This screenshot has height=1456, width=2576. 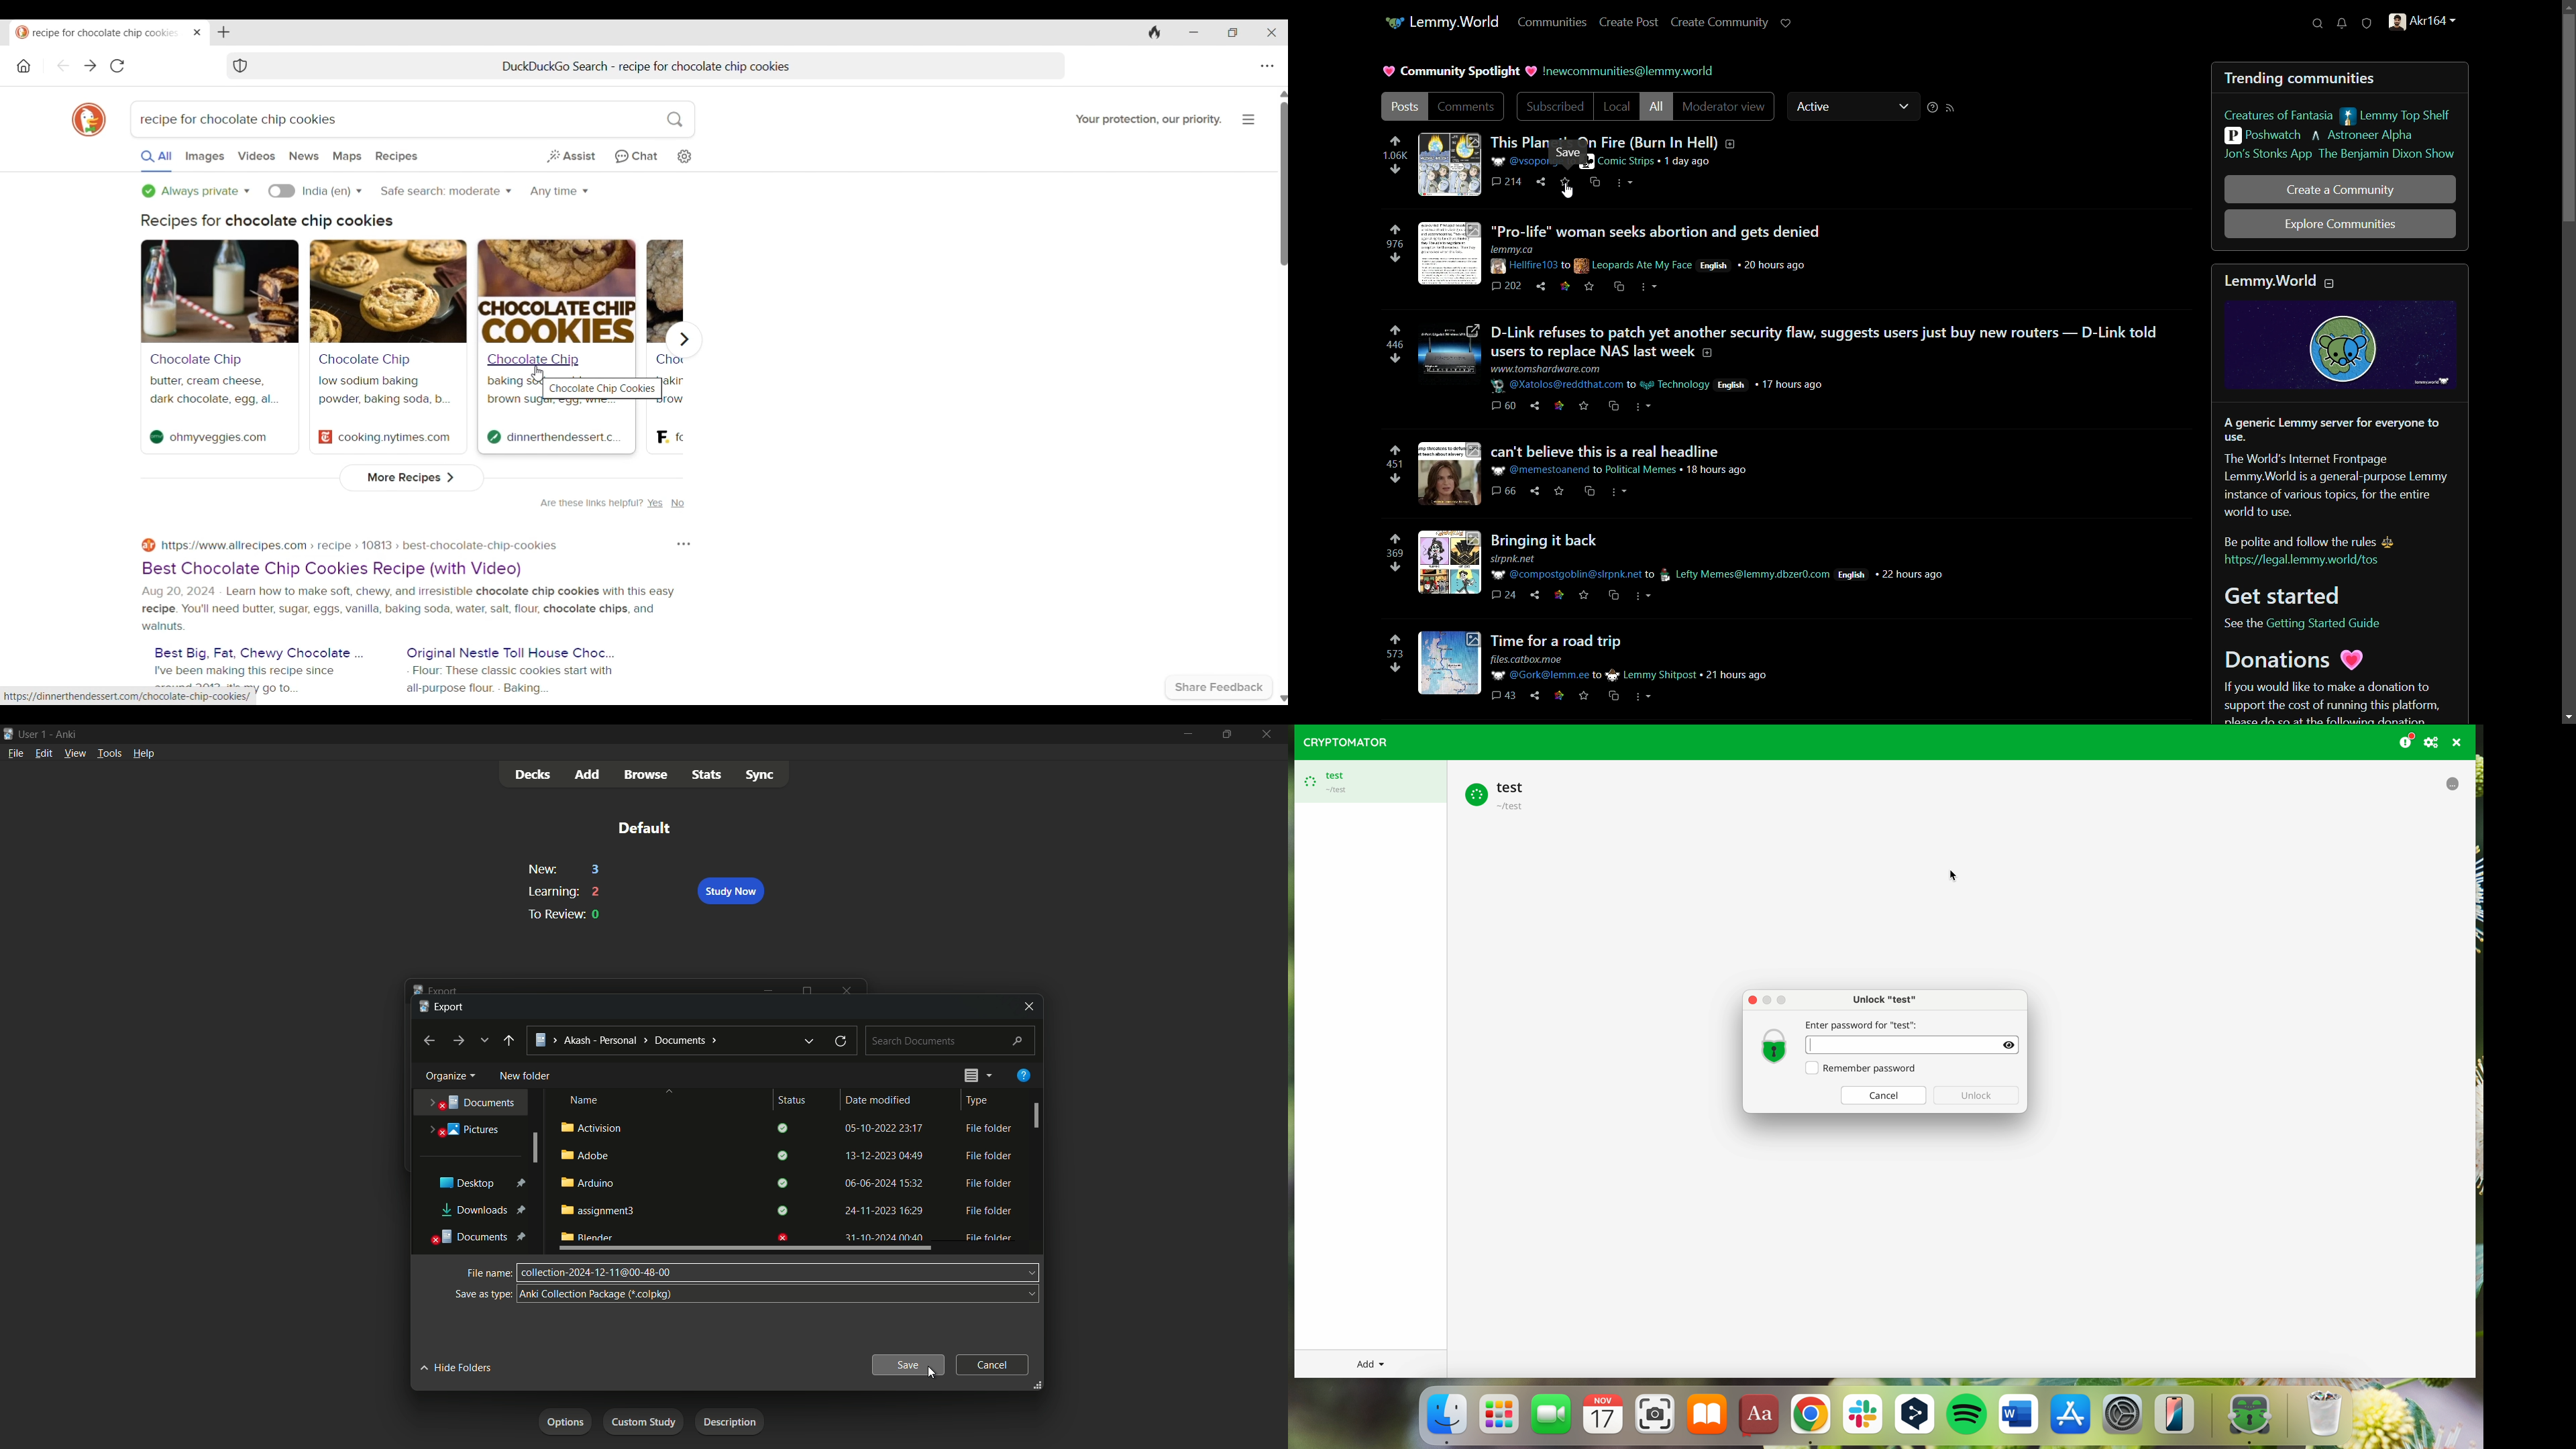 I want to click on folder-3, so click(x=786, y=1183).